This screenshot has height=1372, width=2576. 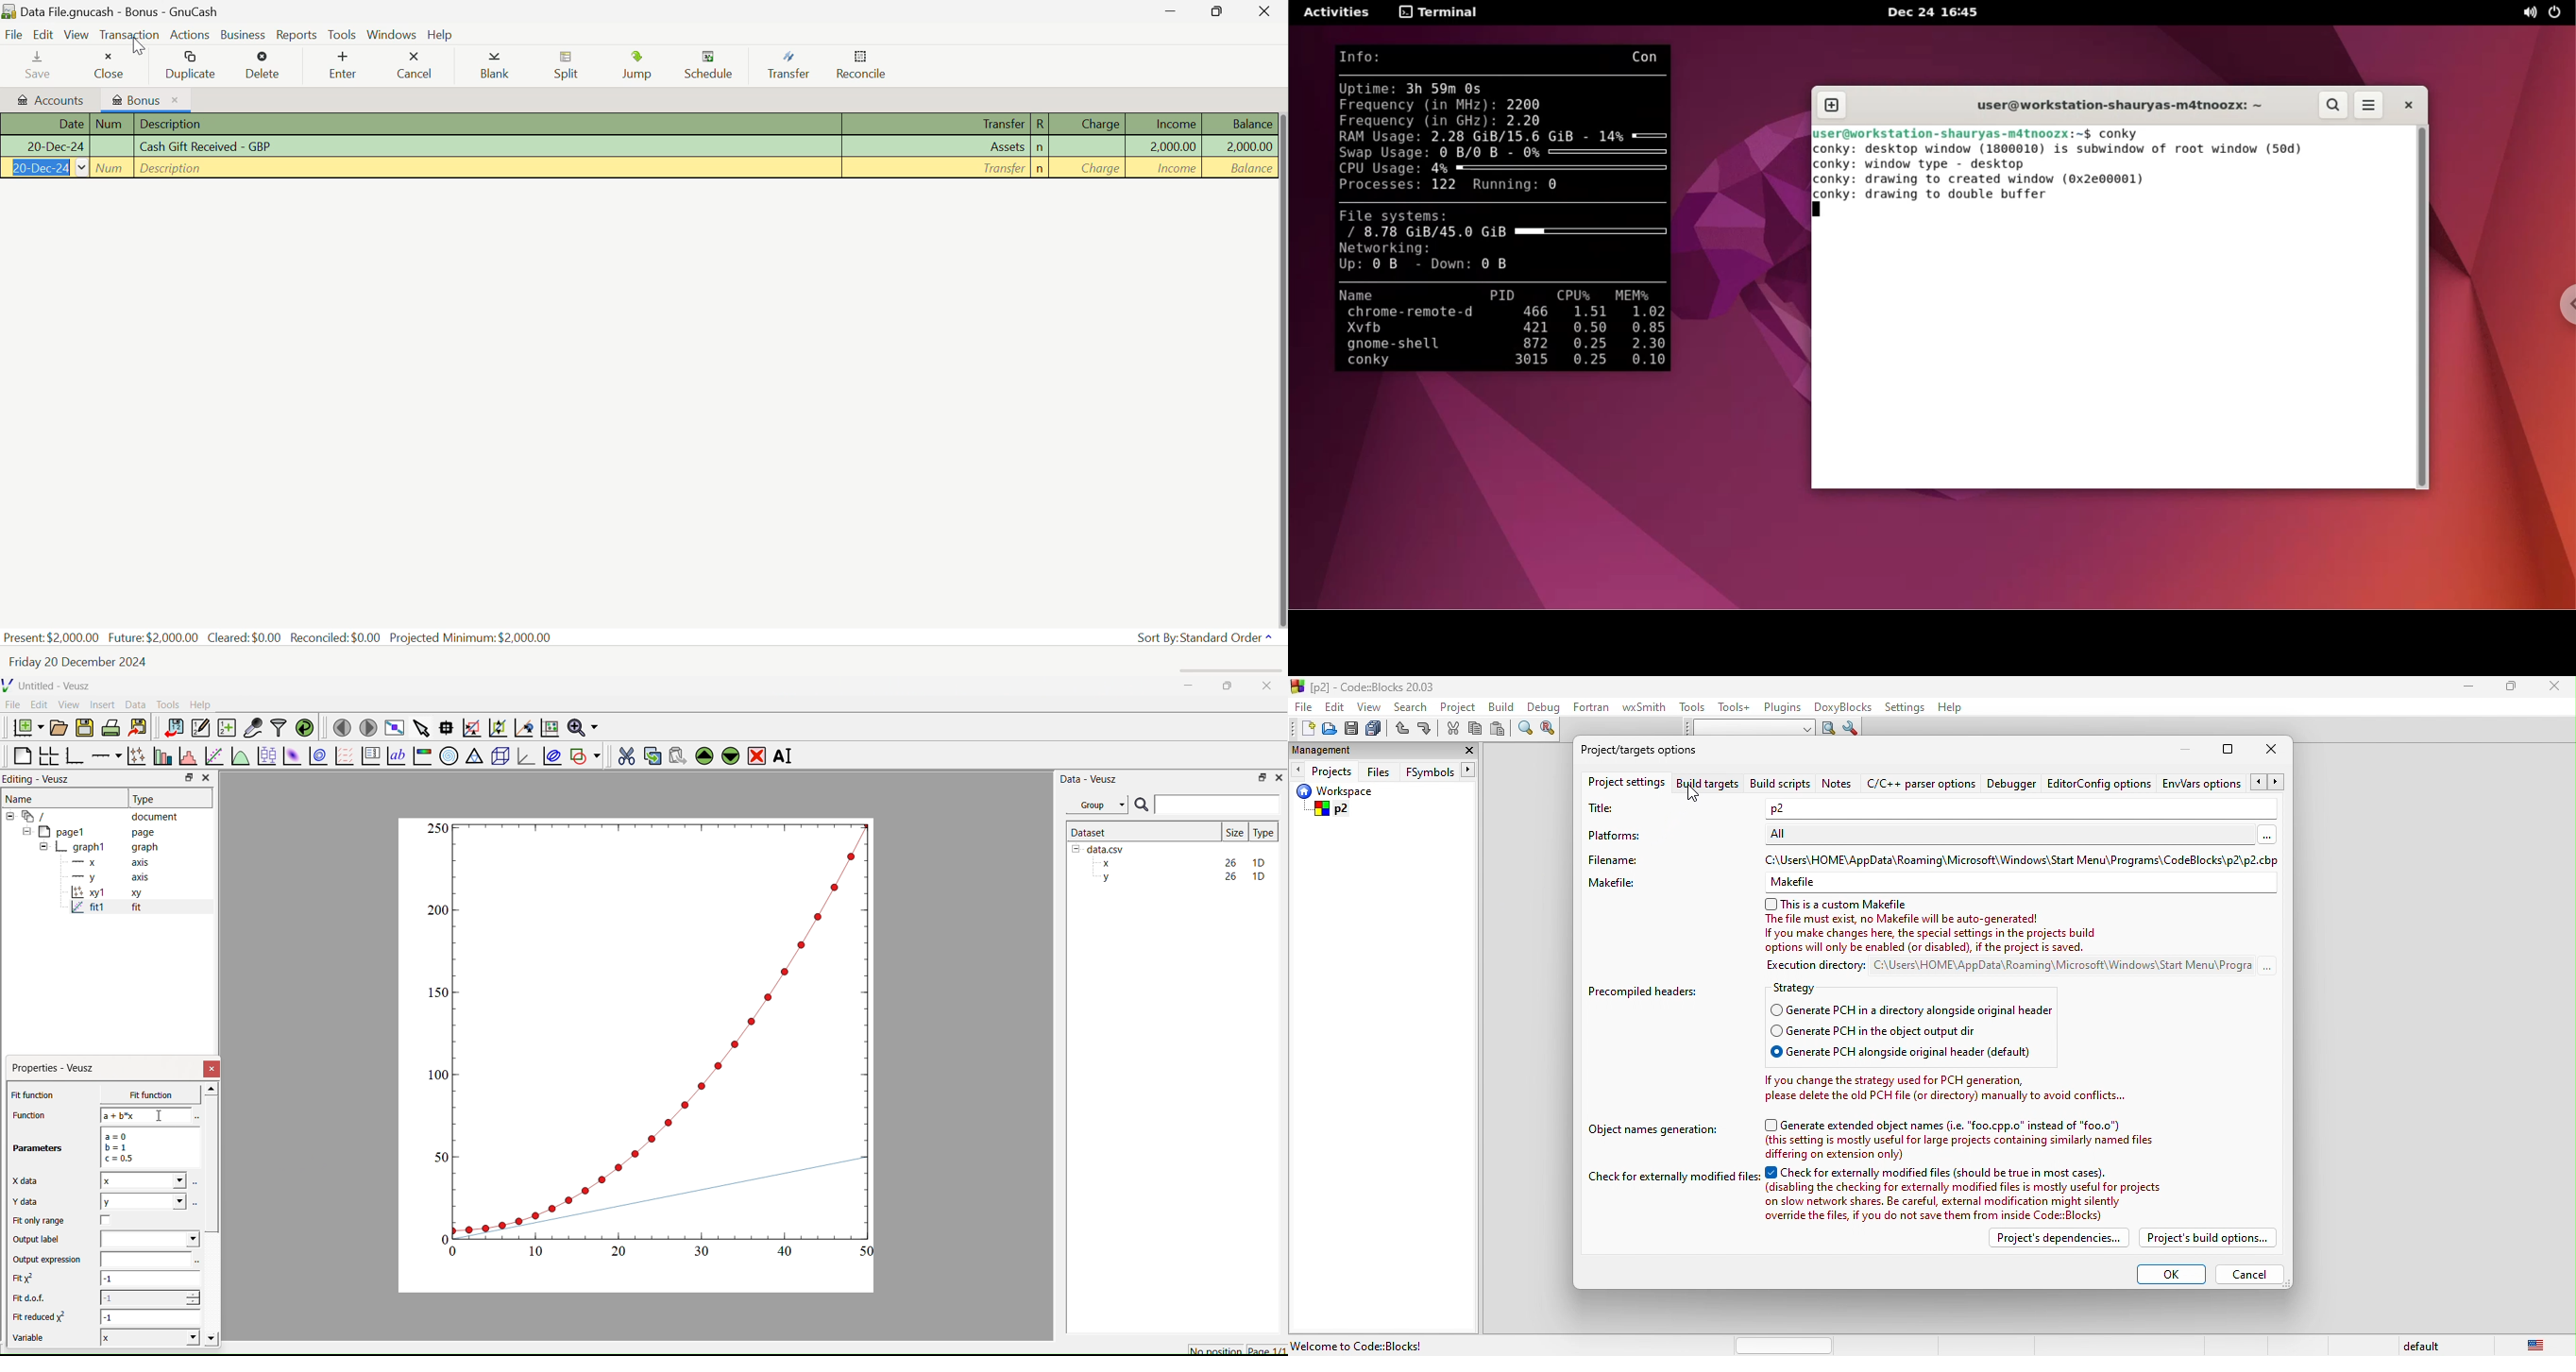 I want to click on No position Page 1/1, so click(x=1236, y=1350).